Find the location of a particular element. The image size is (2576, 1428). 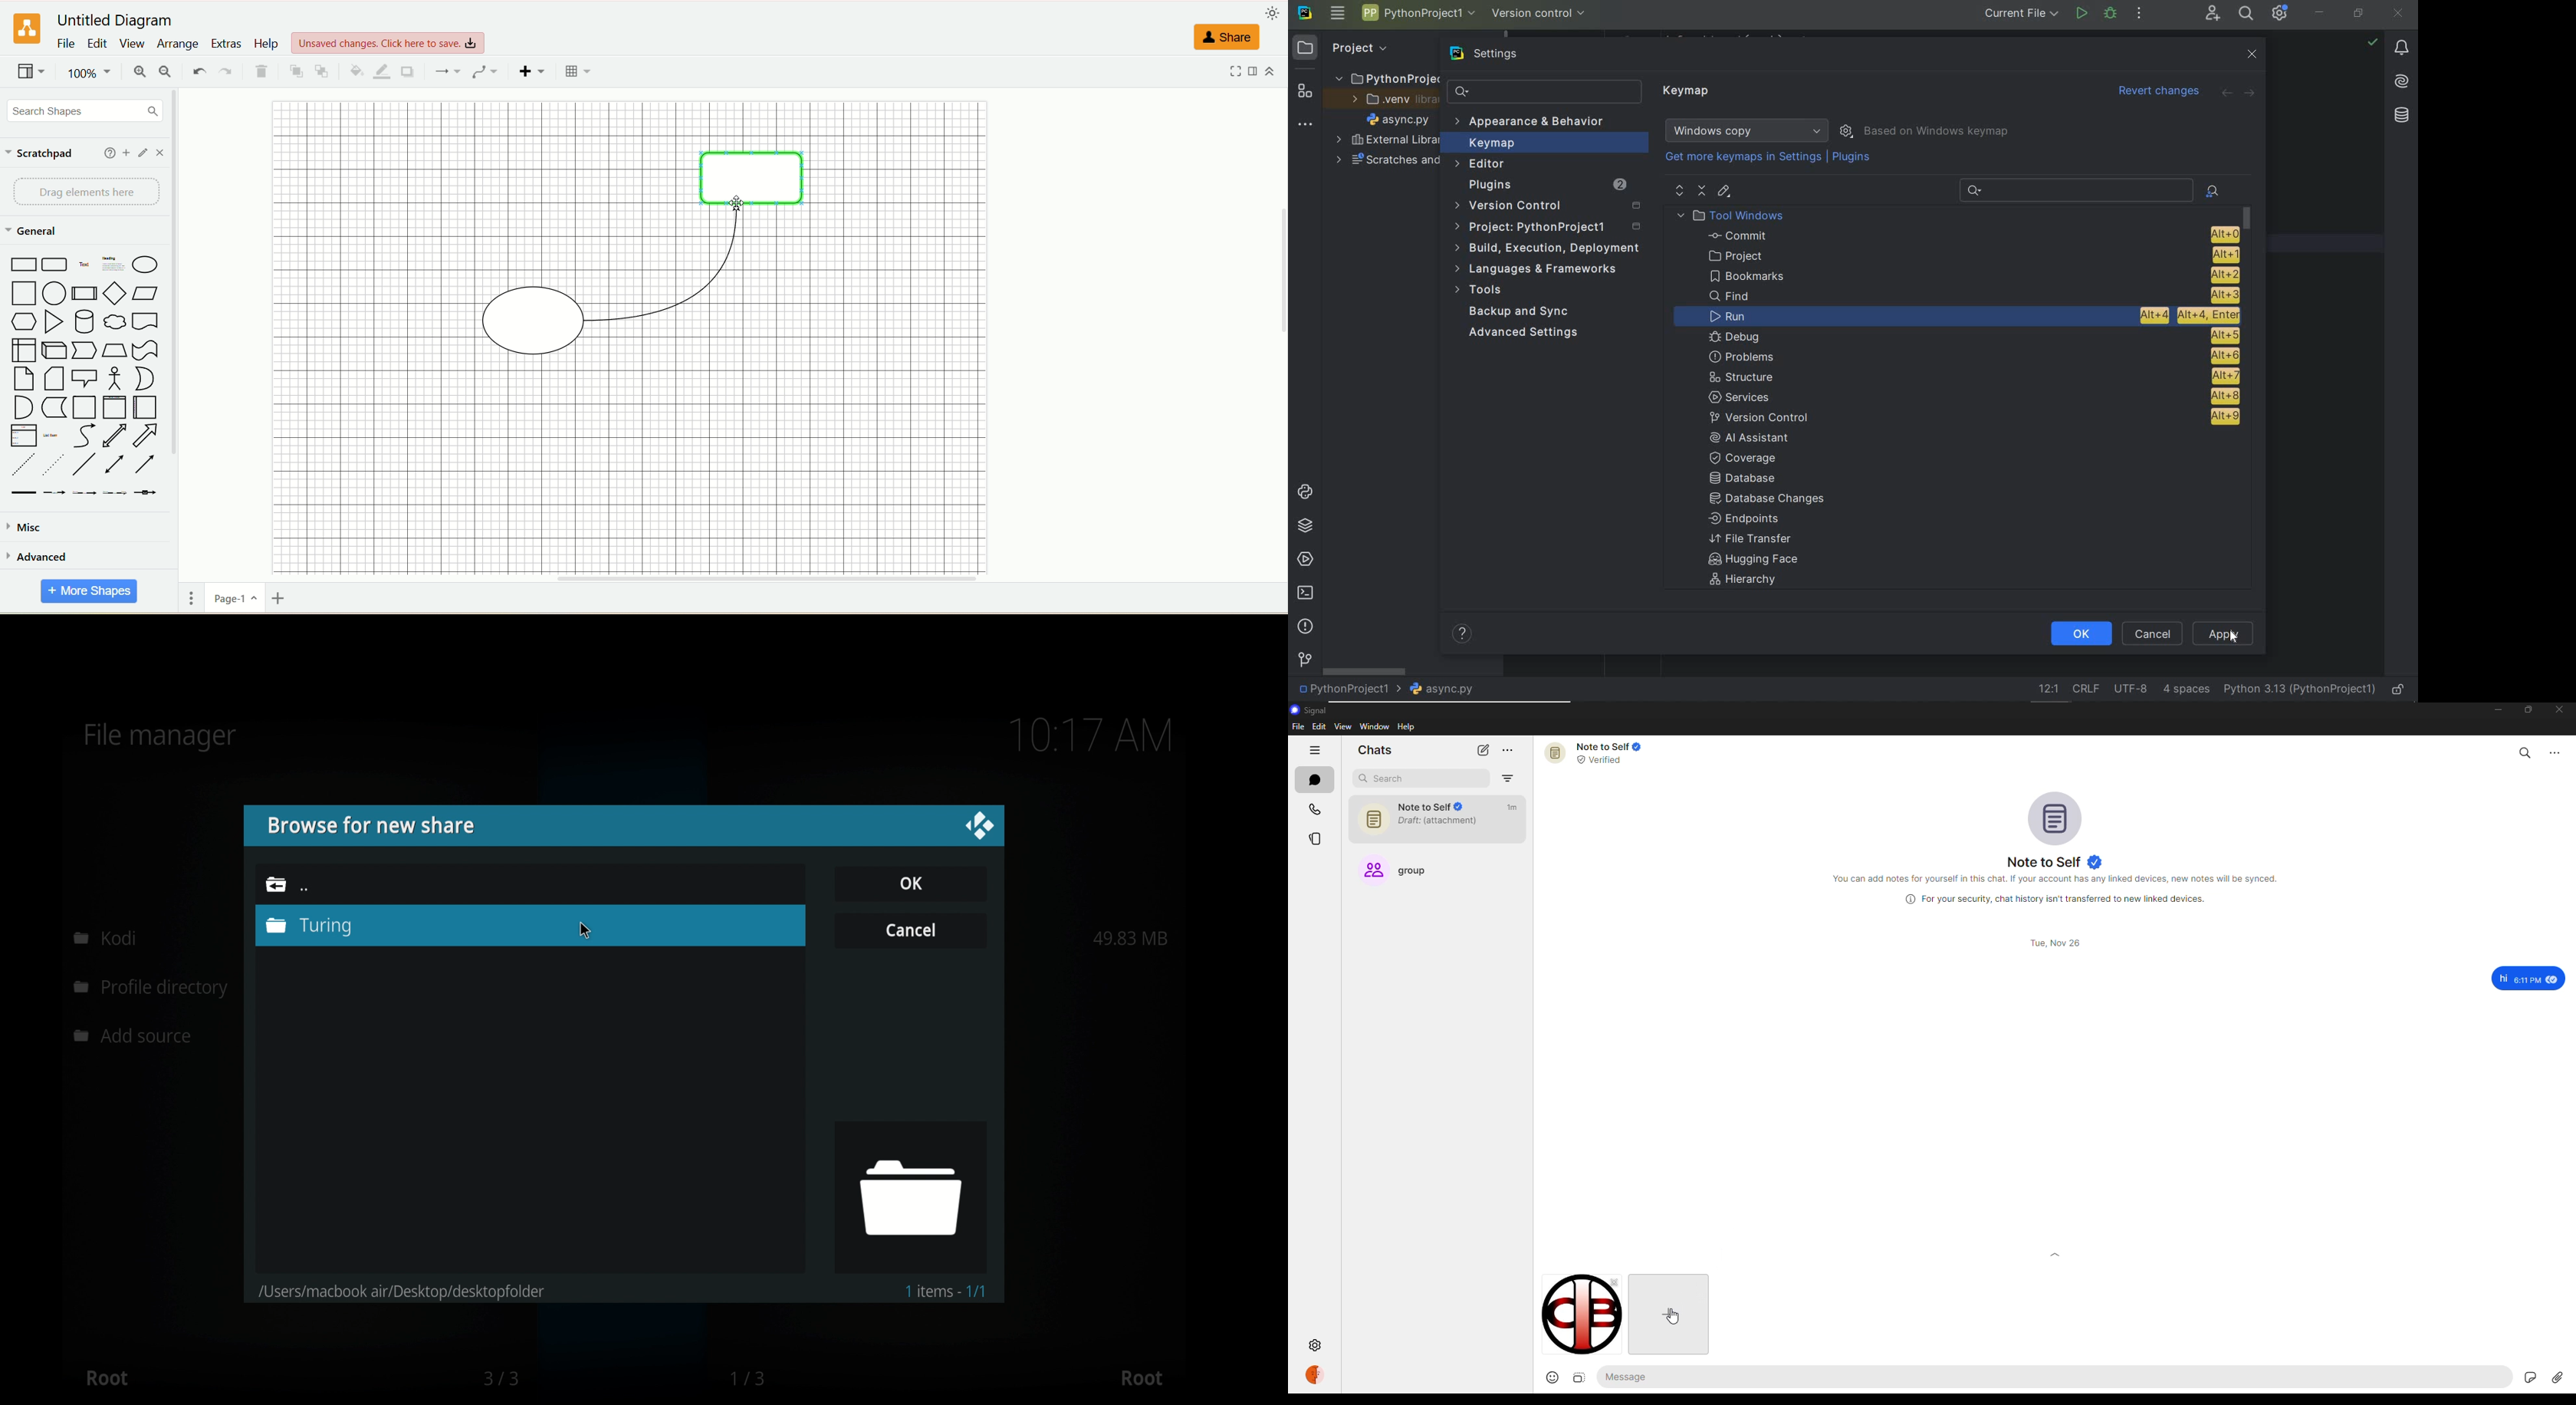

connection is located at coordinates (446, 70).